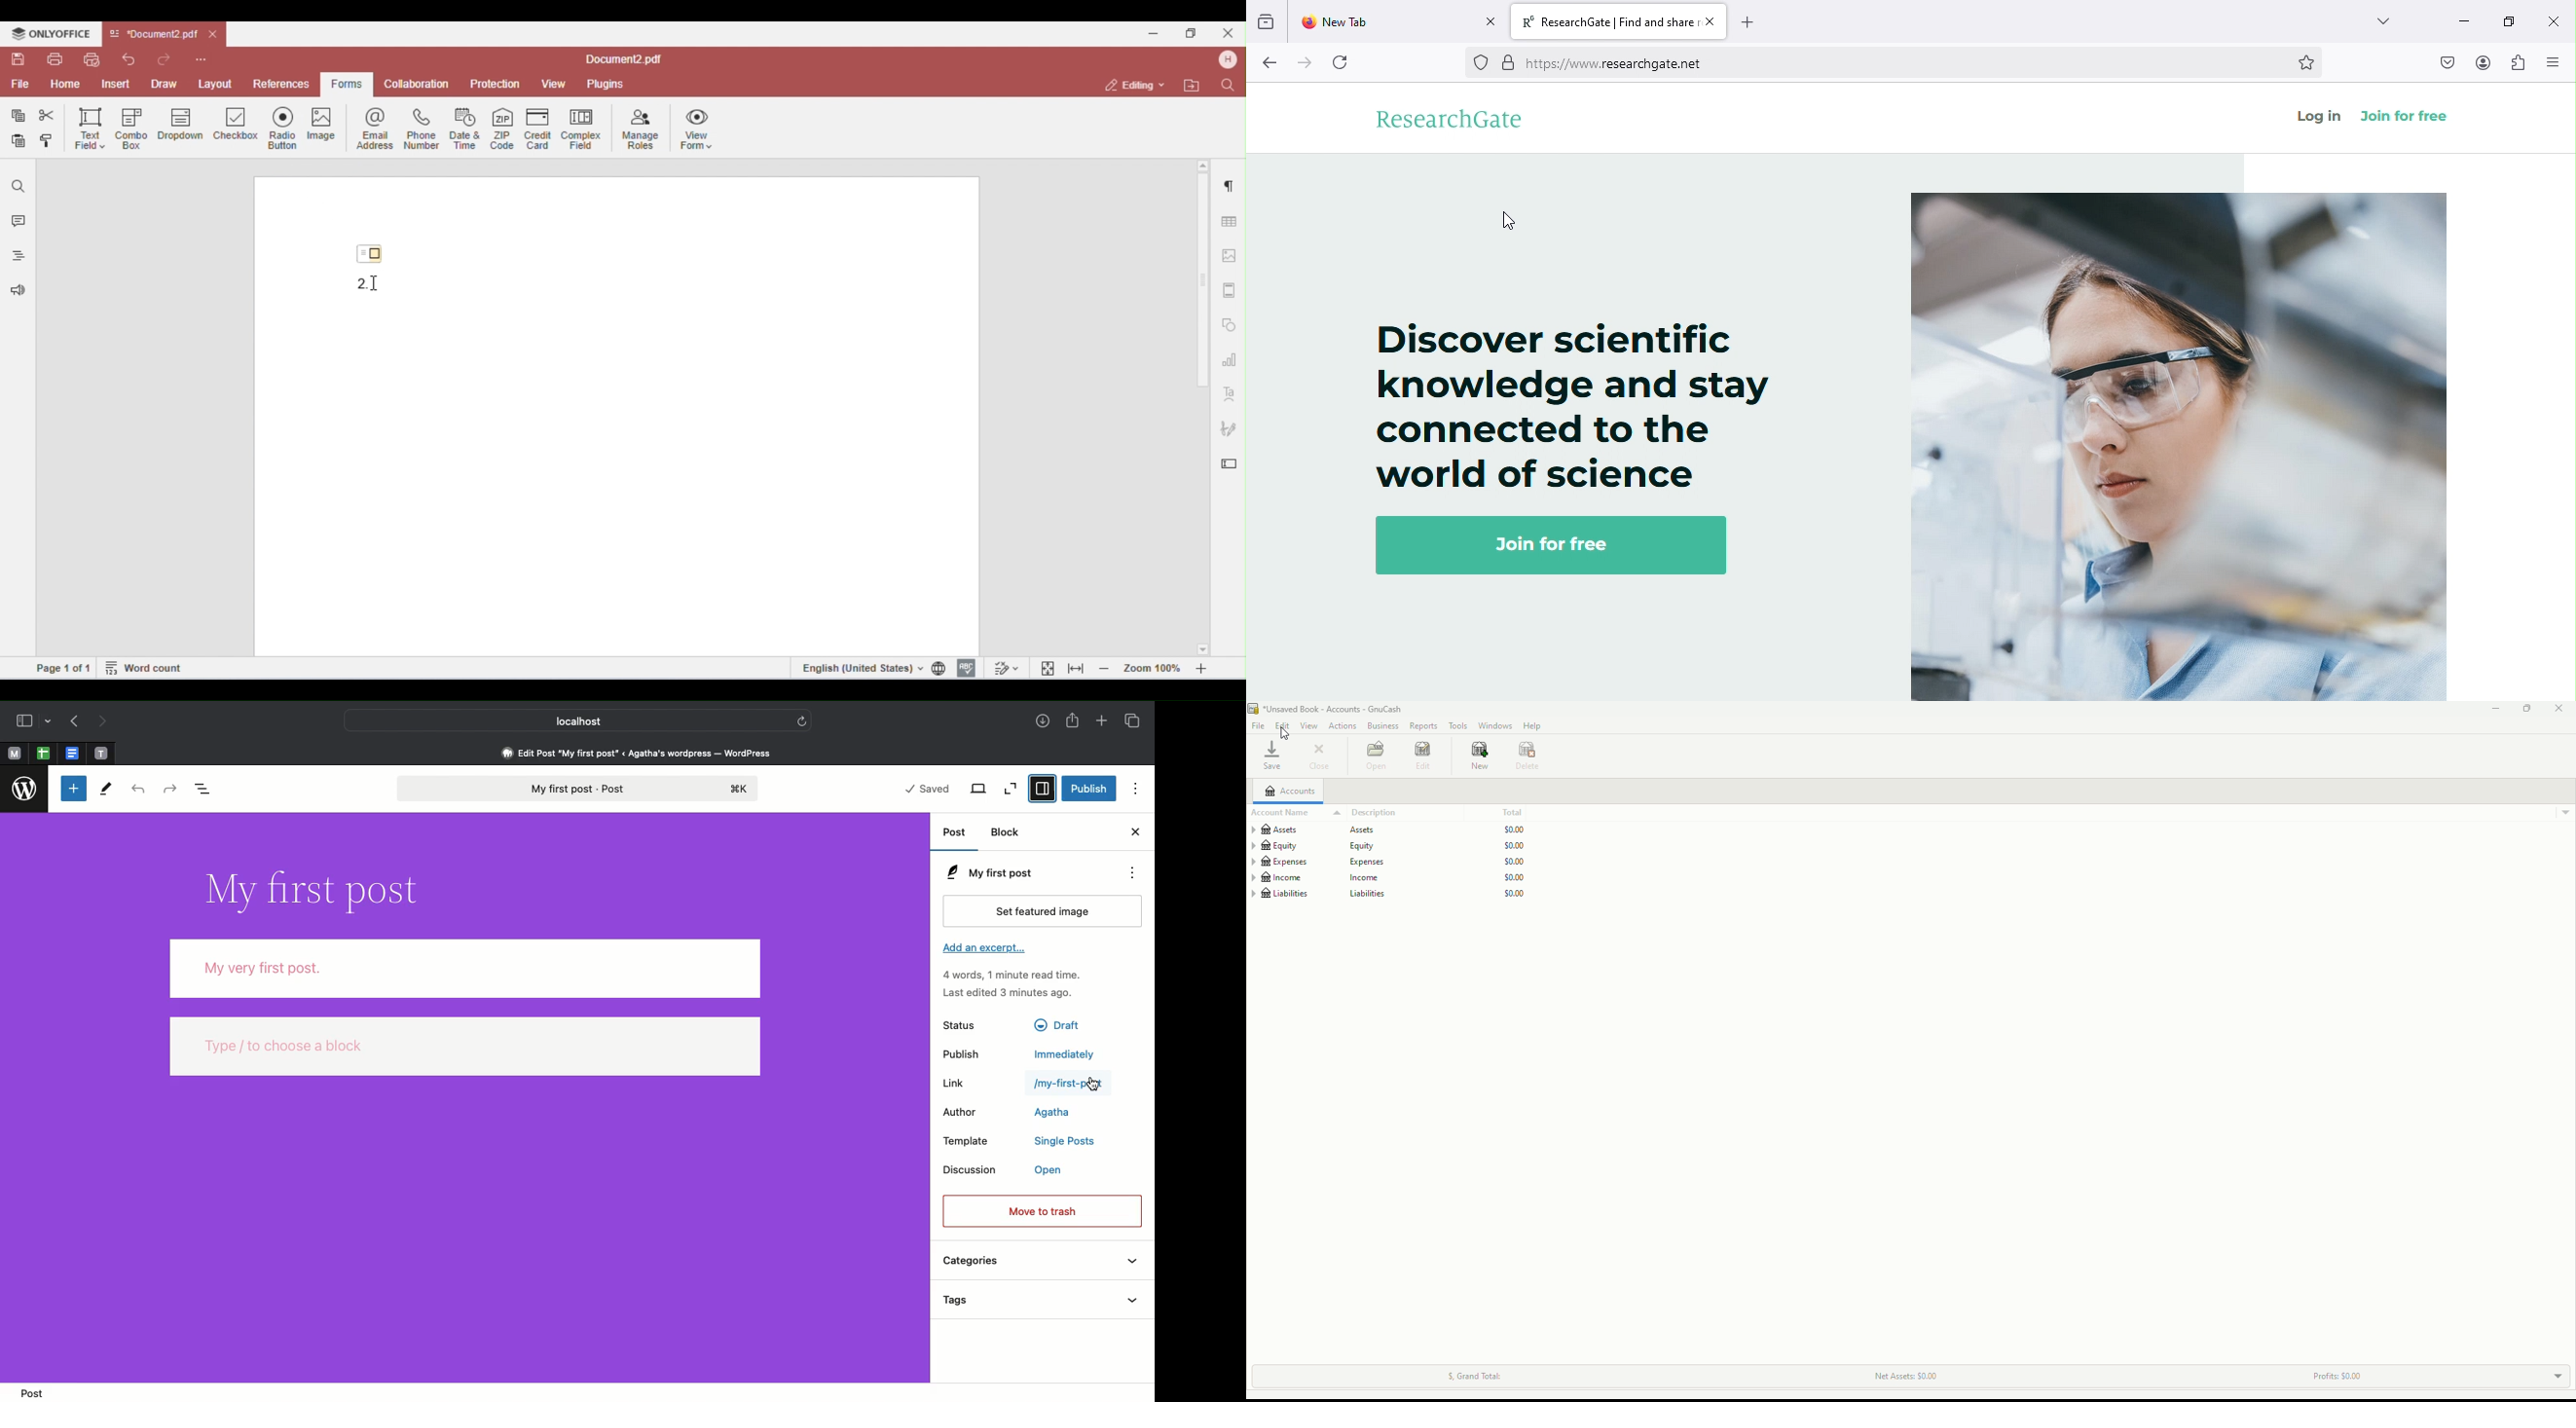  What do you see at coordinates (1270, 63) in the screenshot?
I see `back` at bounding box center [1270, 63].